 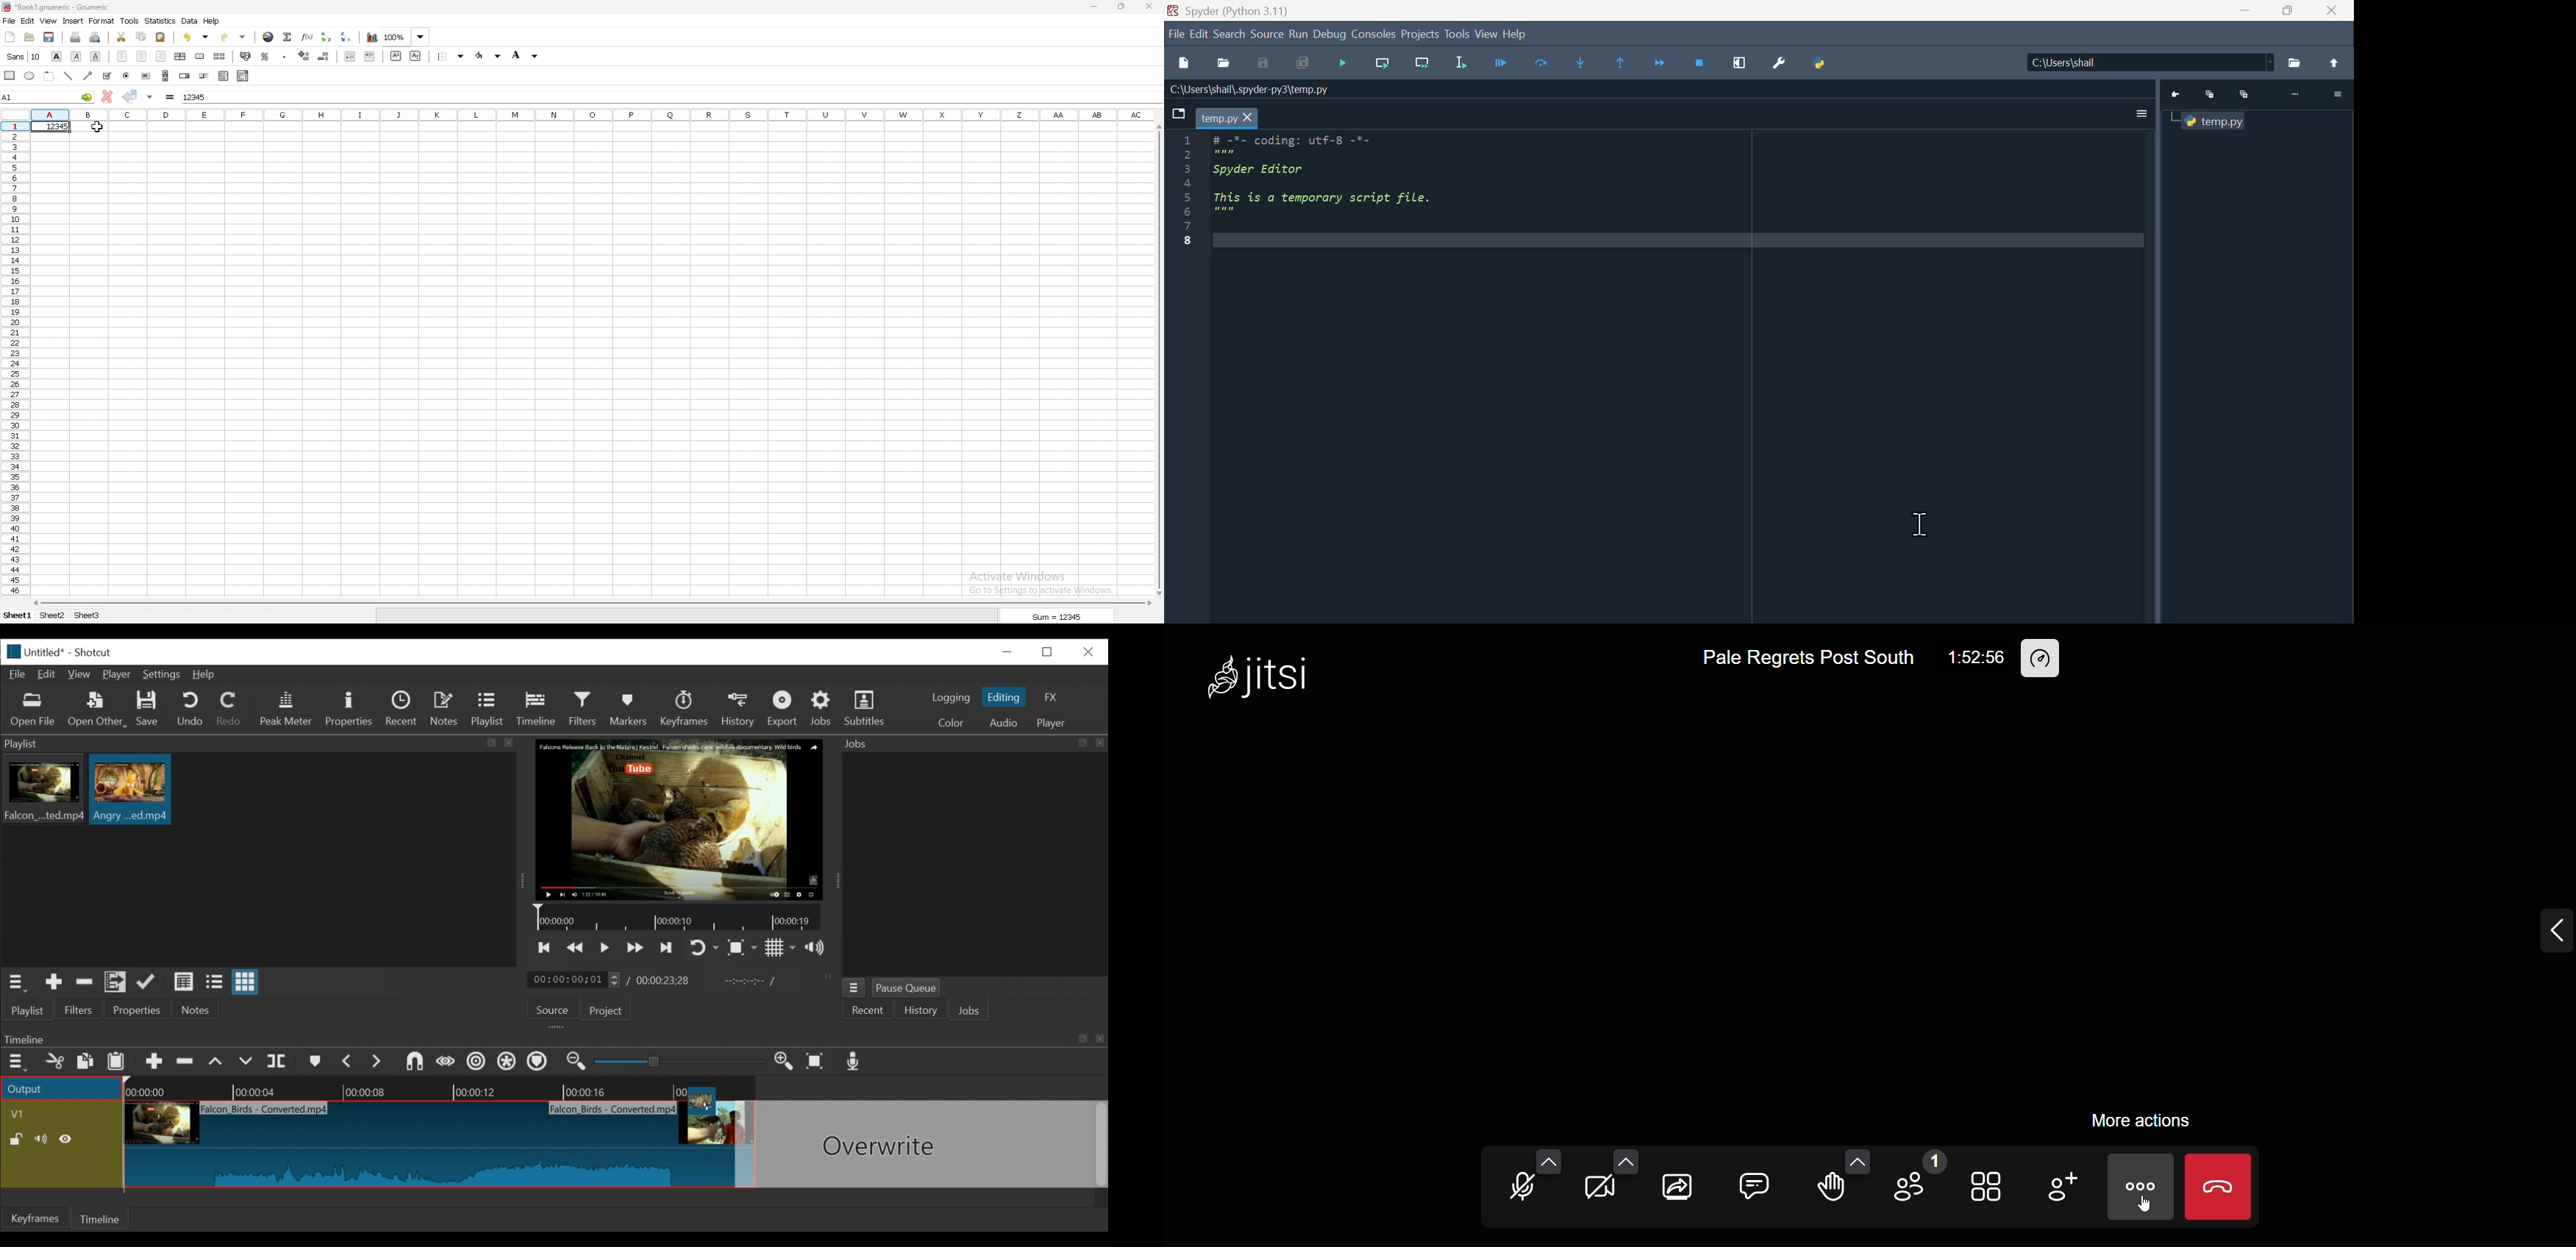 What do you see at coordinates (1188, 189) in the screenshot?
I see `Line Number` at bounding box center [1188, 189].